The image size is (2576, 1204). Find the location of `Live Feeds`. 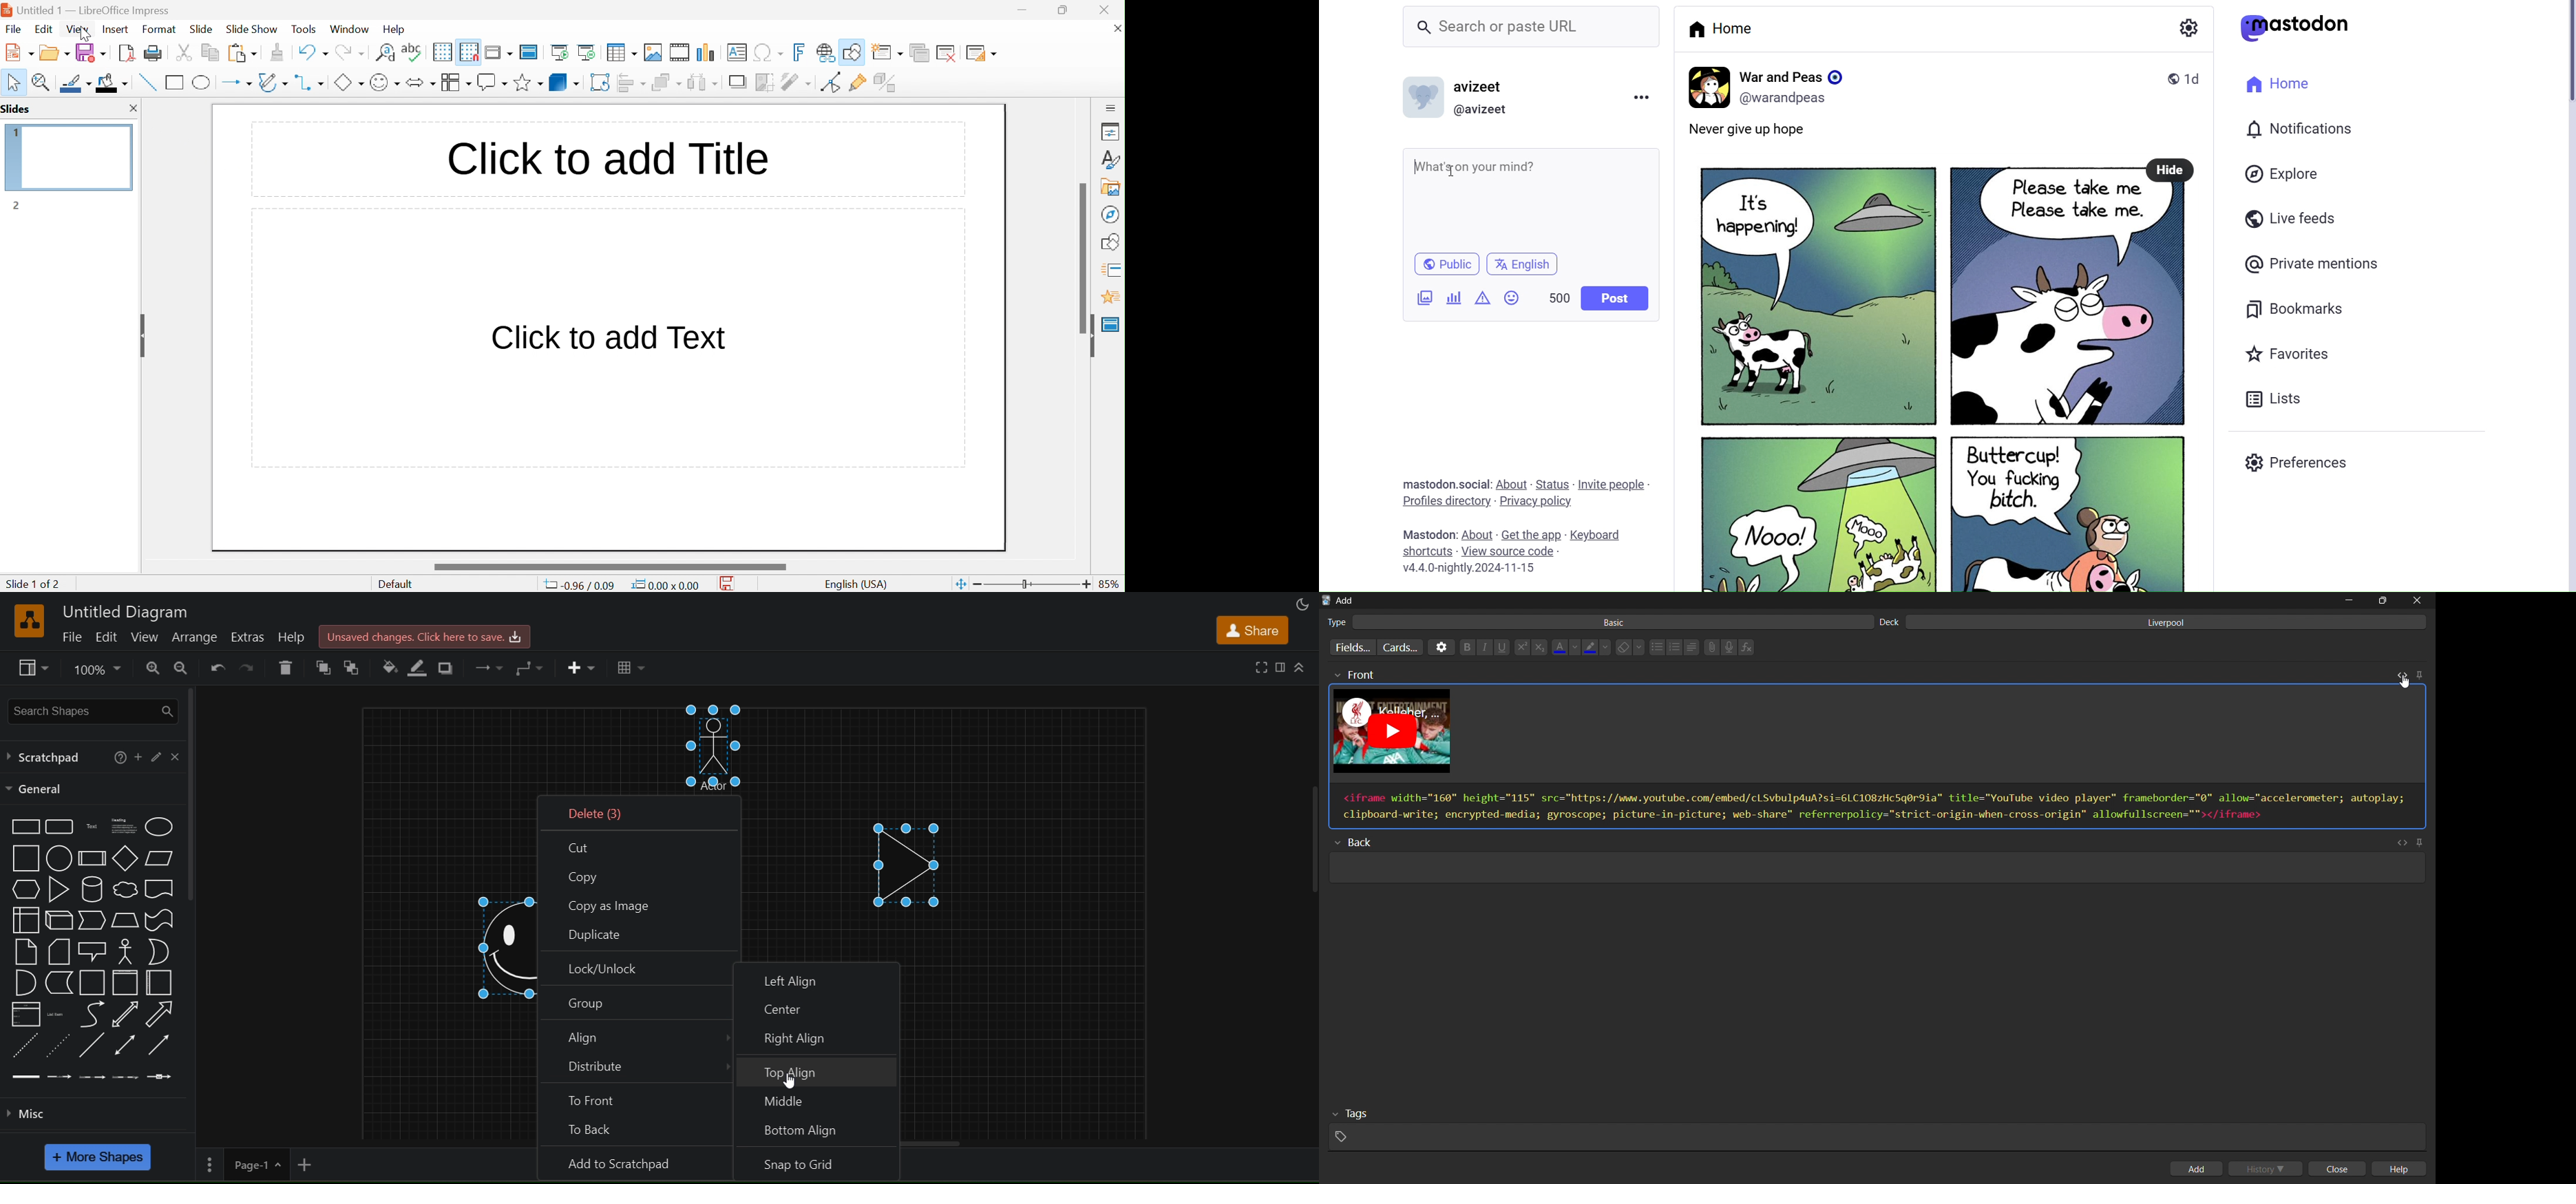

Live Feeds is located at coordinates (2290, 219).